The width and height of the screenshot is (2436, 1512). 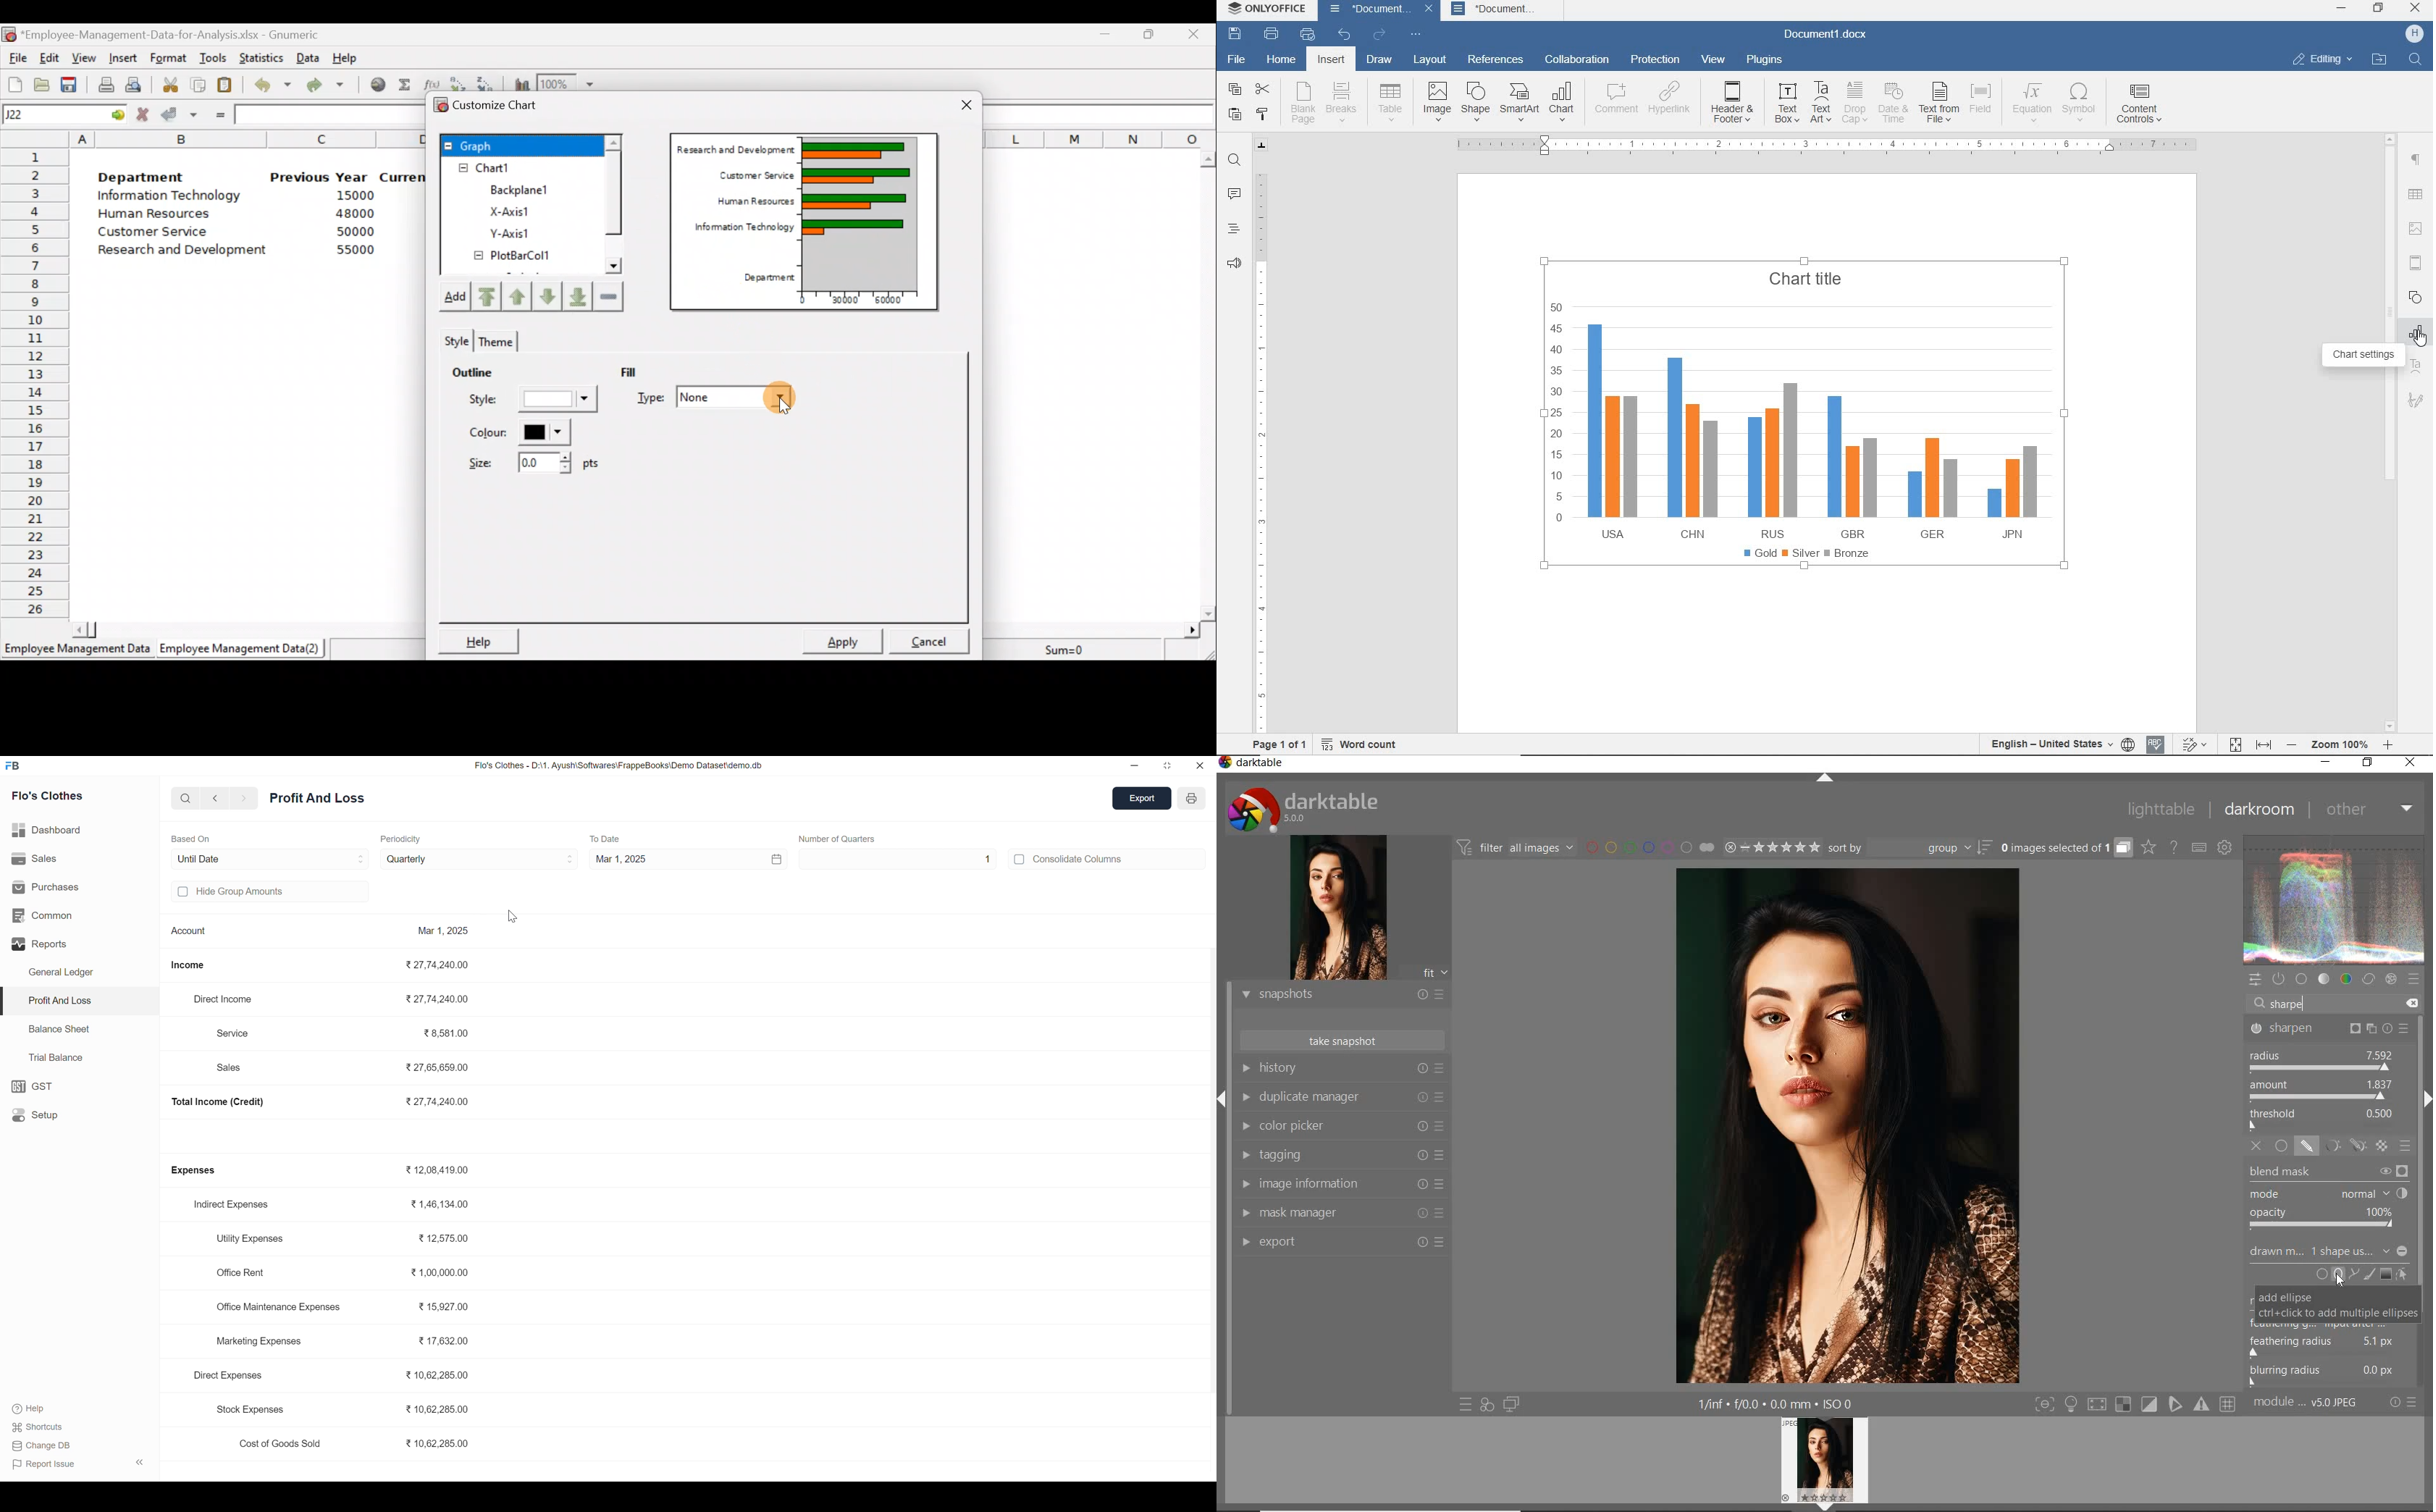 What do you see at coordinates (214, 800) in the screenshot?
I see `back` at bounding box center [214, 800].